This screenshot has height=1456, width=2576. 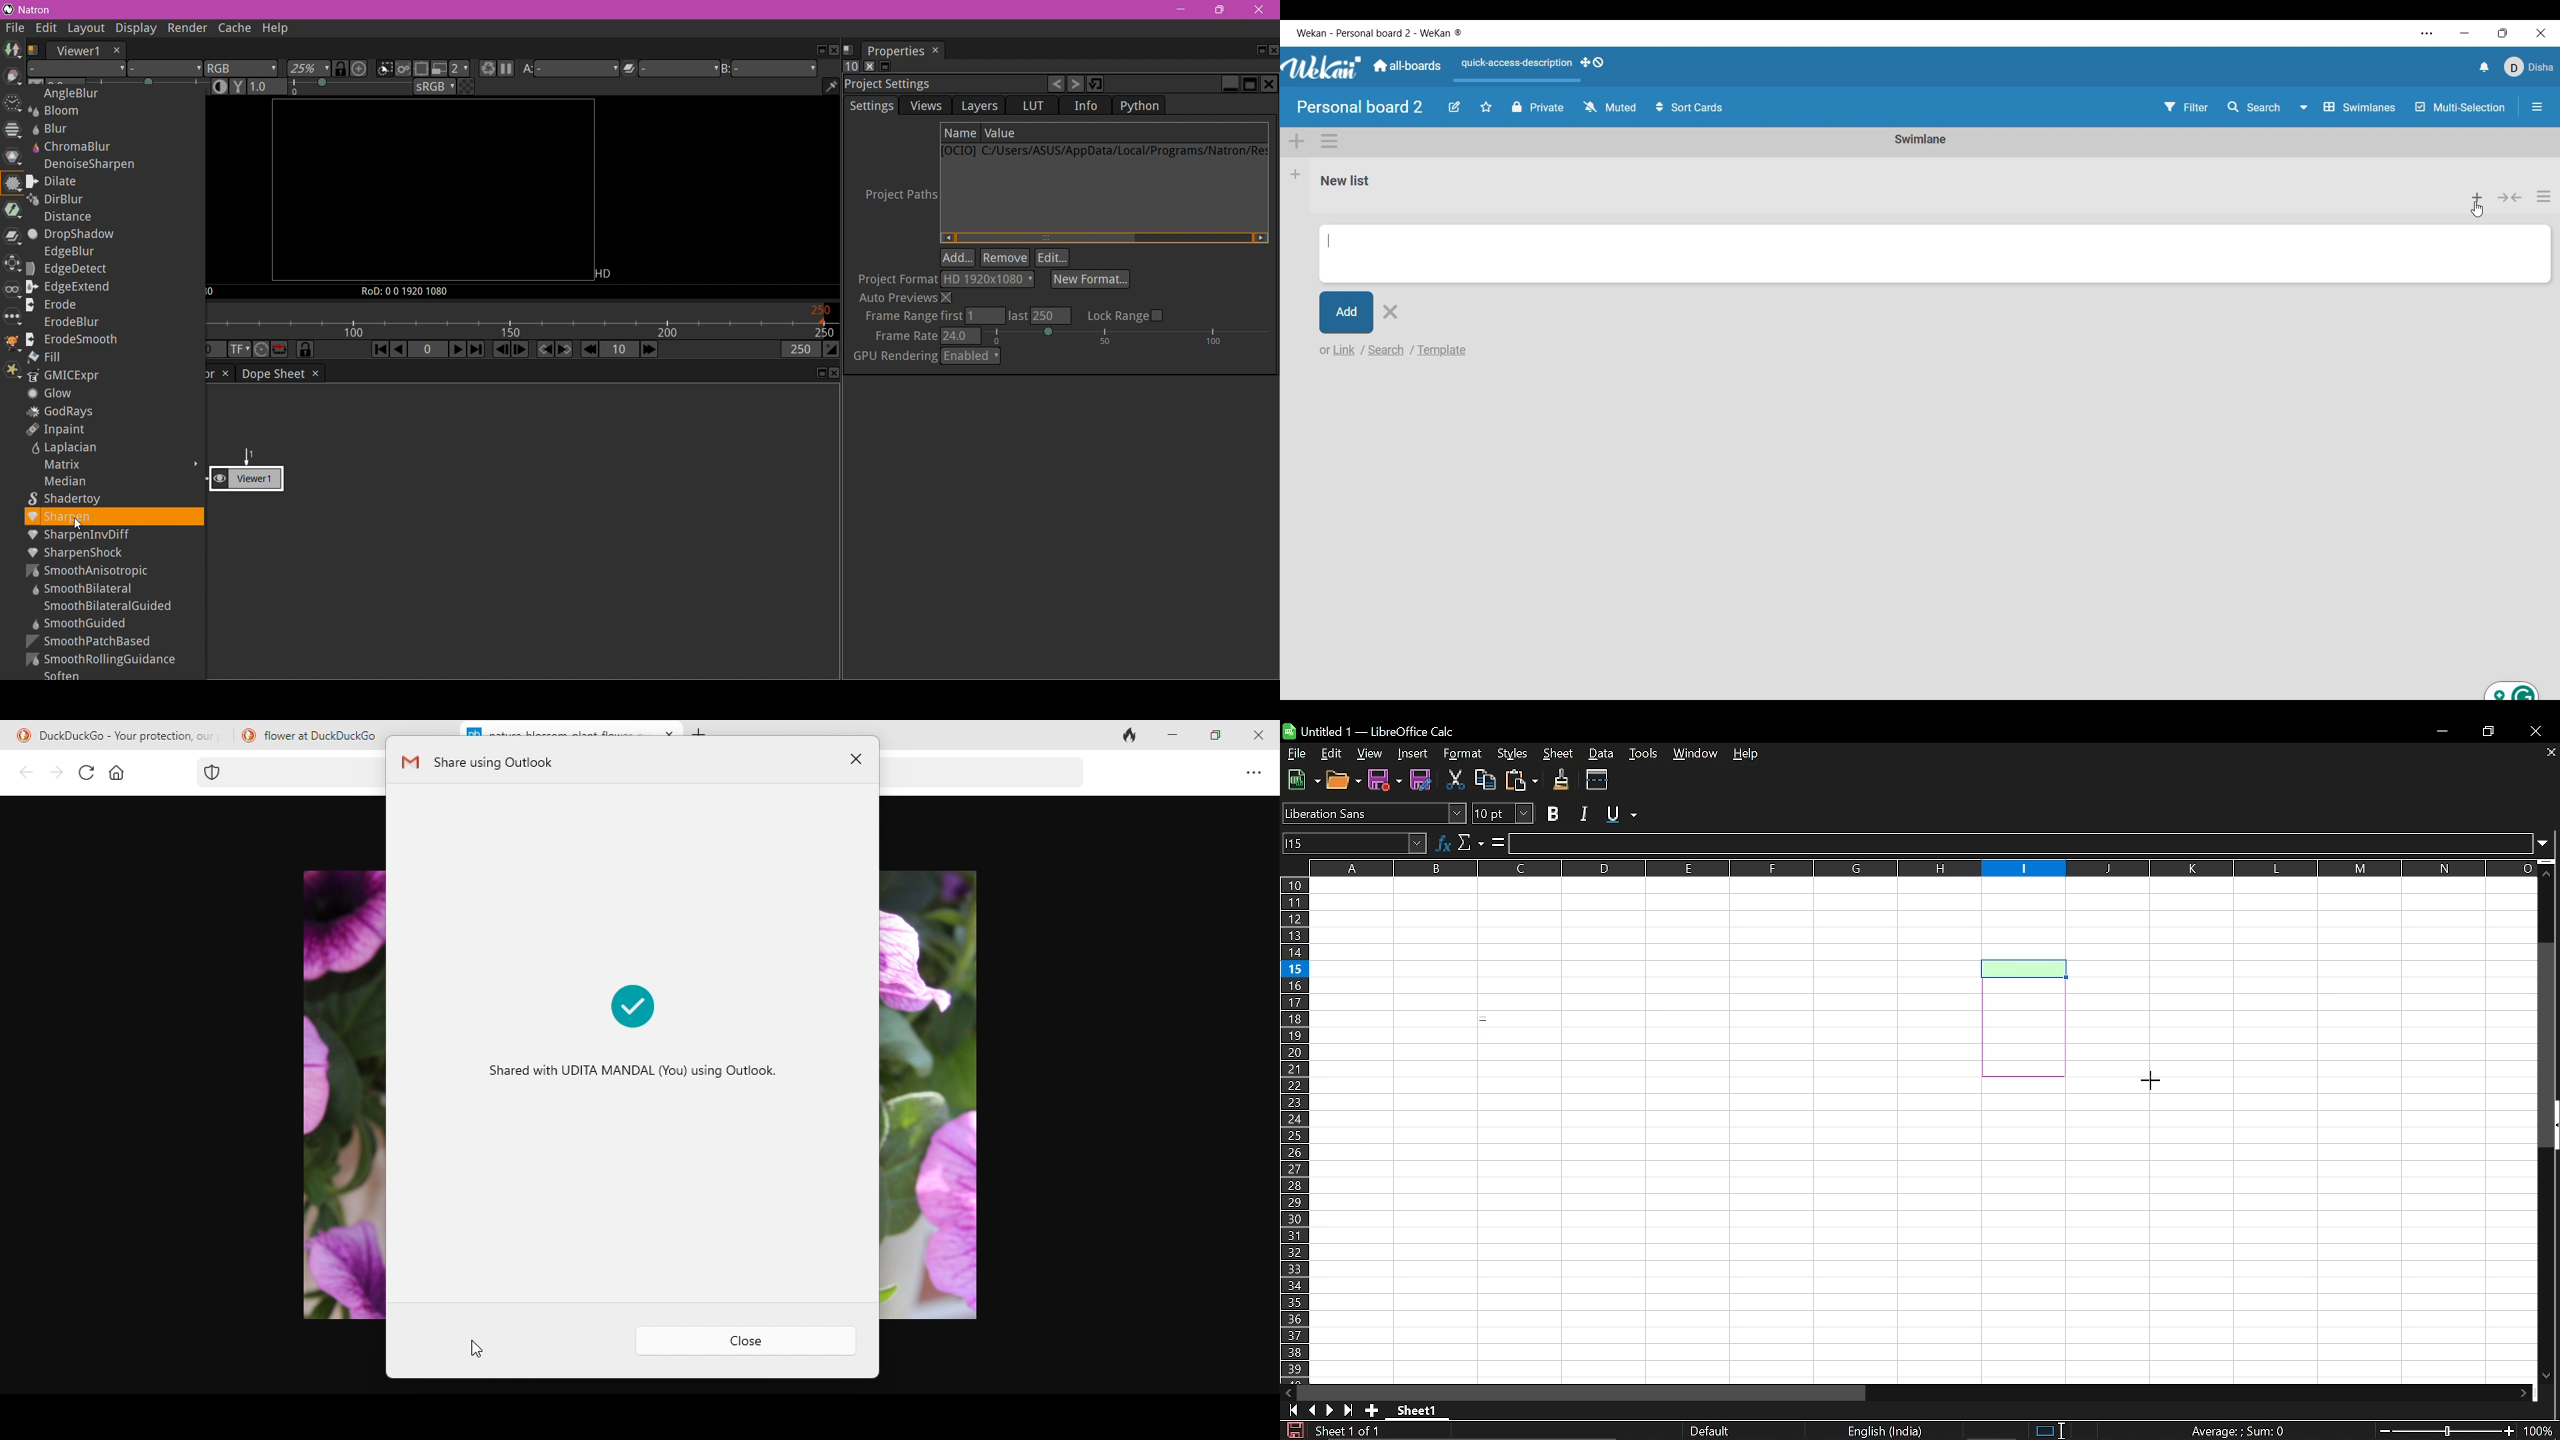 What do you see at coordinates (22, 774) in the screenshot?
I see `back` at bounding box center [22, 774].